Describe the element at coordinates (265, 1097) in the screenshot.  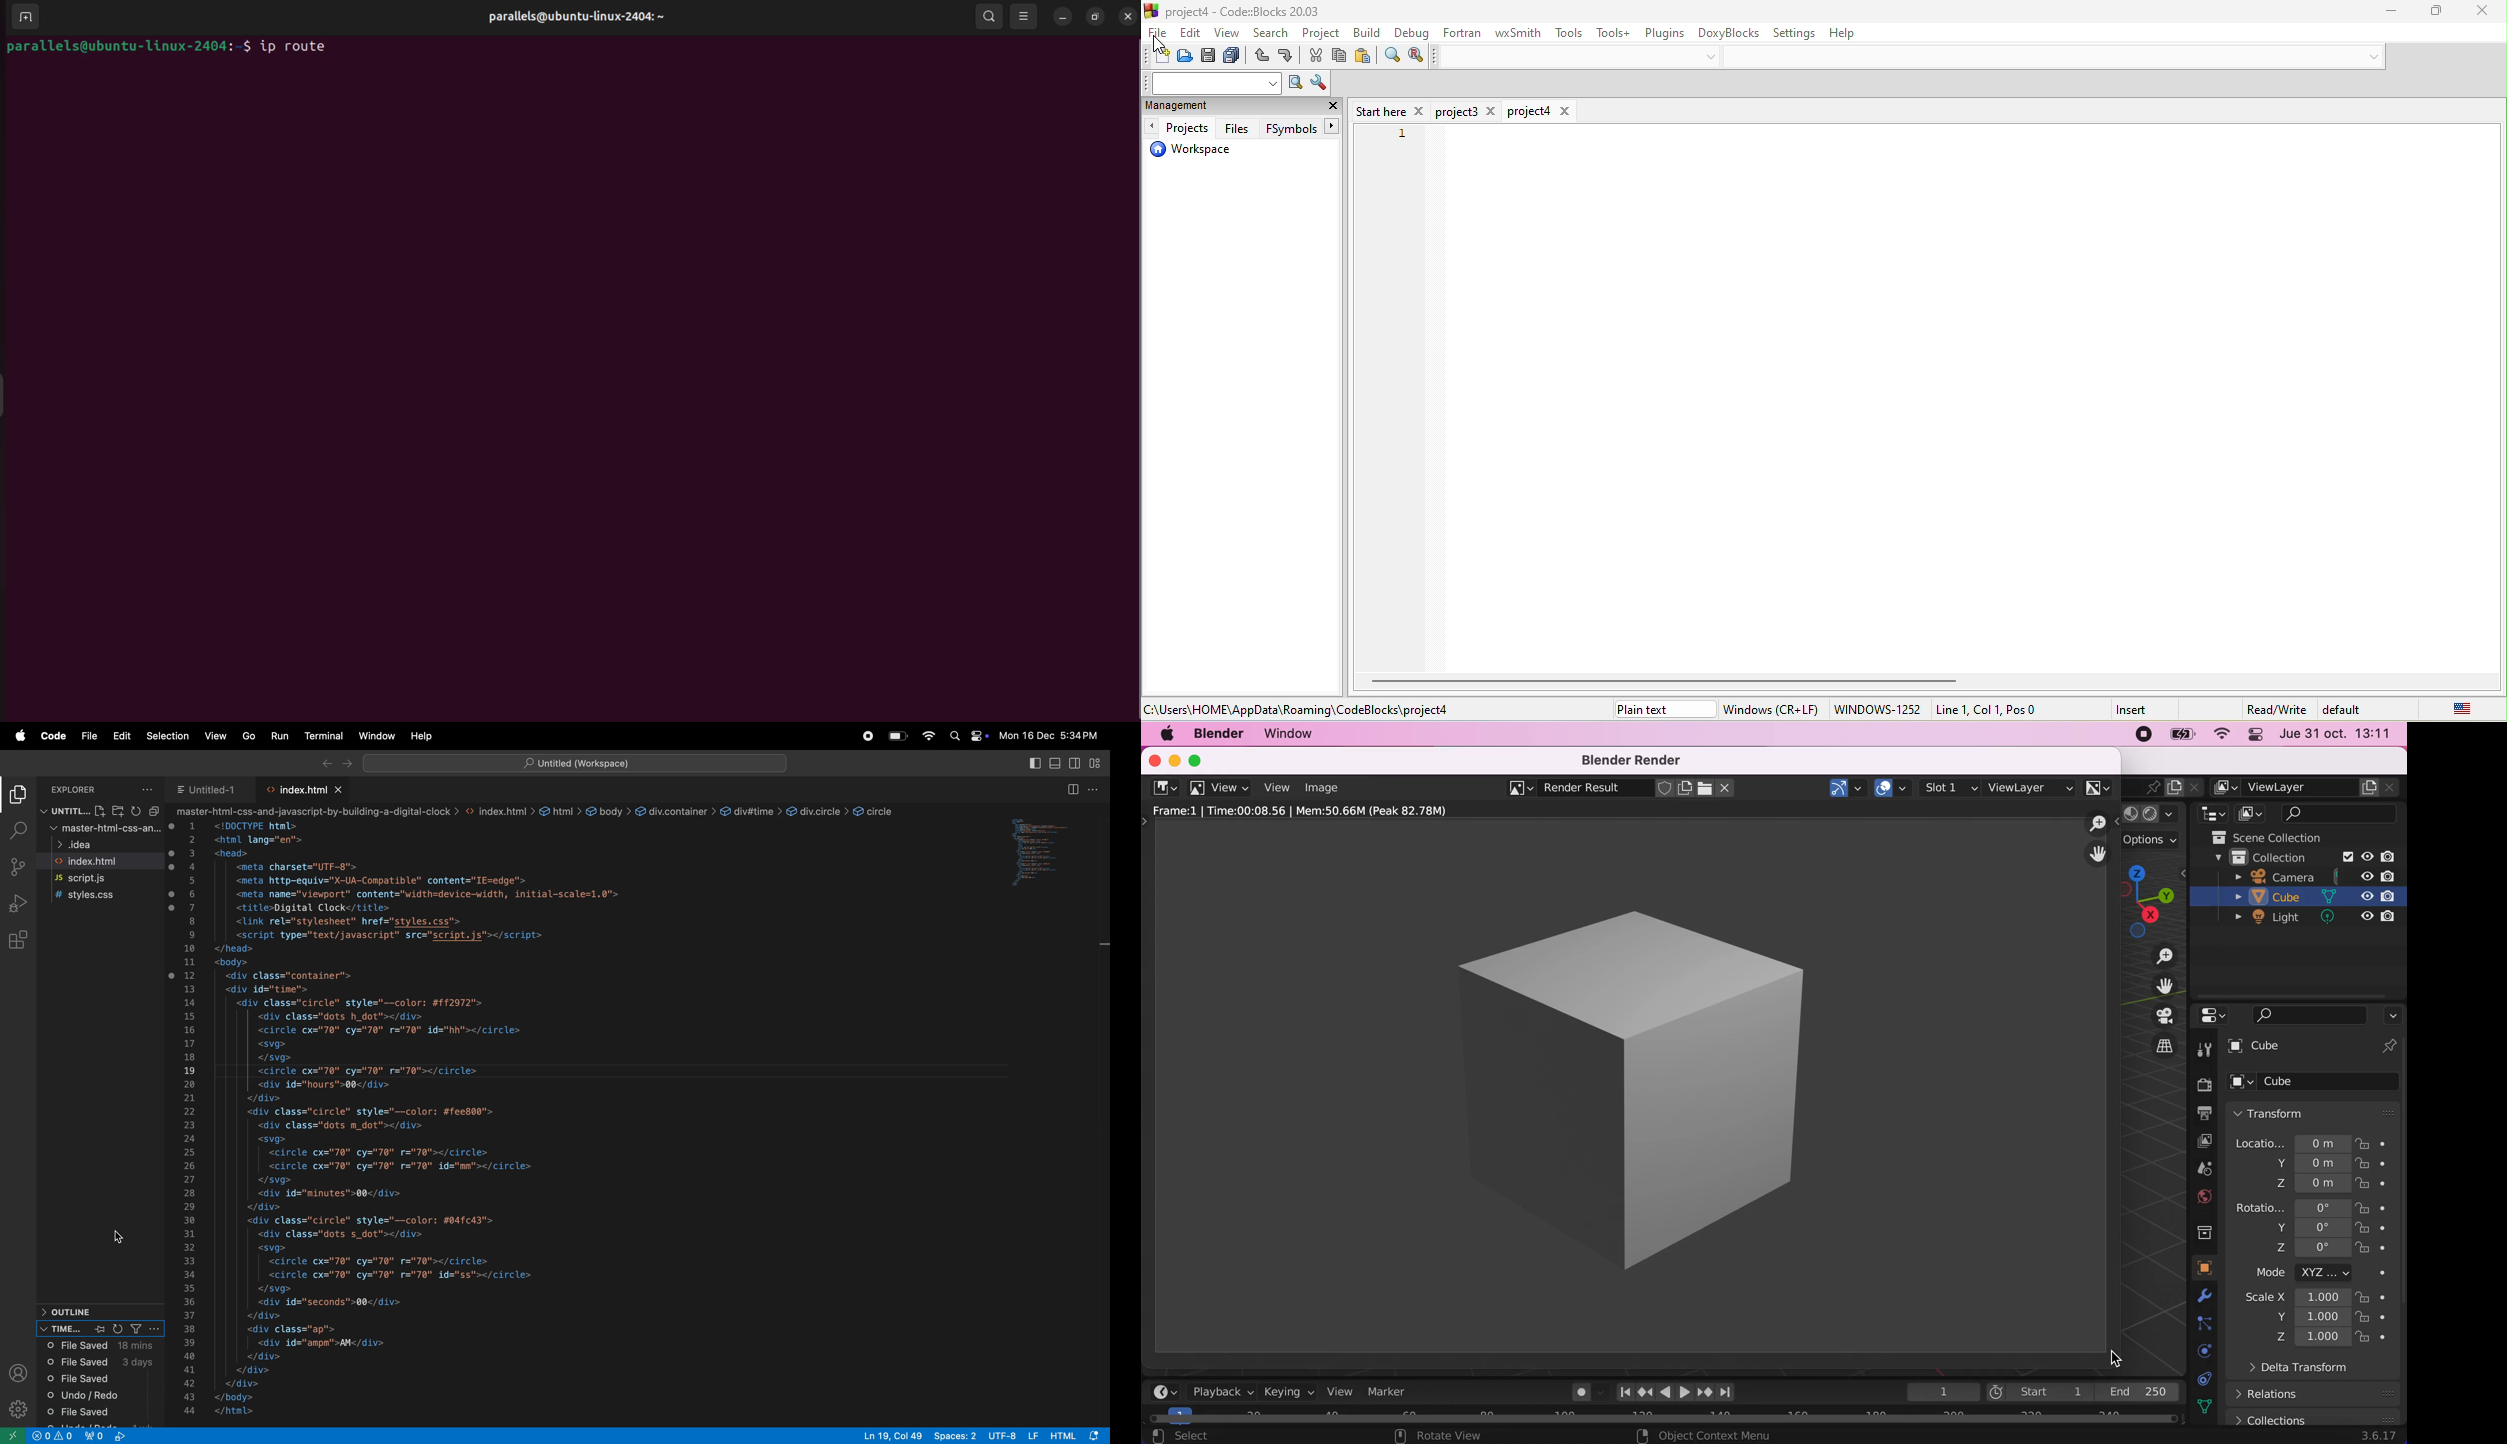
I see `</div>` at that location.